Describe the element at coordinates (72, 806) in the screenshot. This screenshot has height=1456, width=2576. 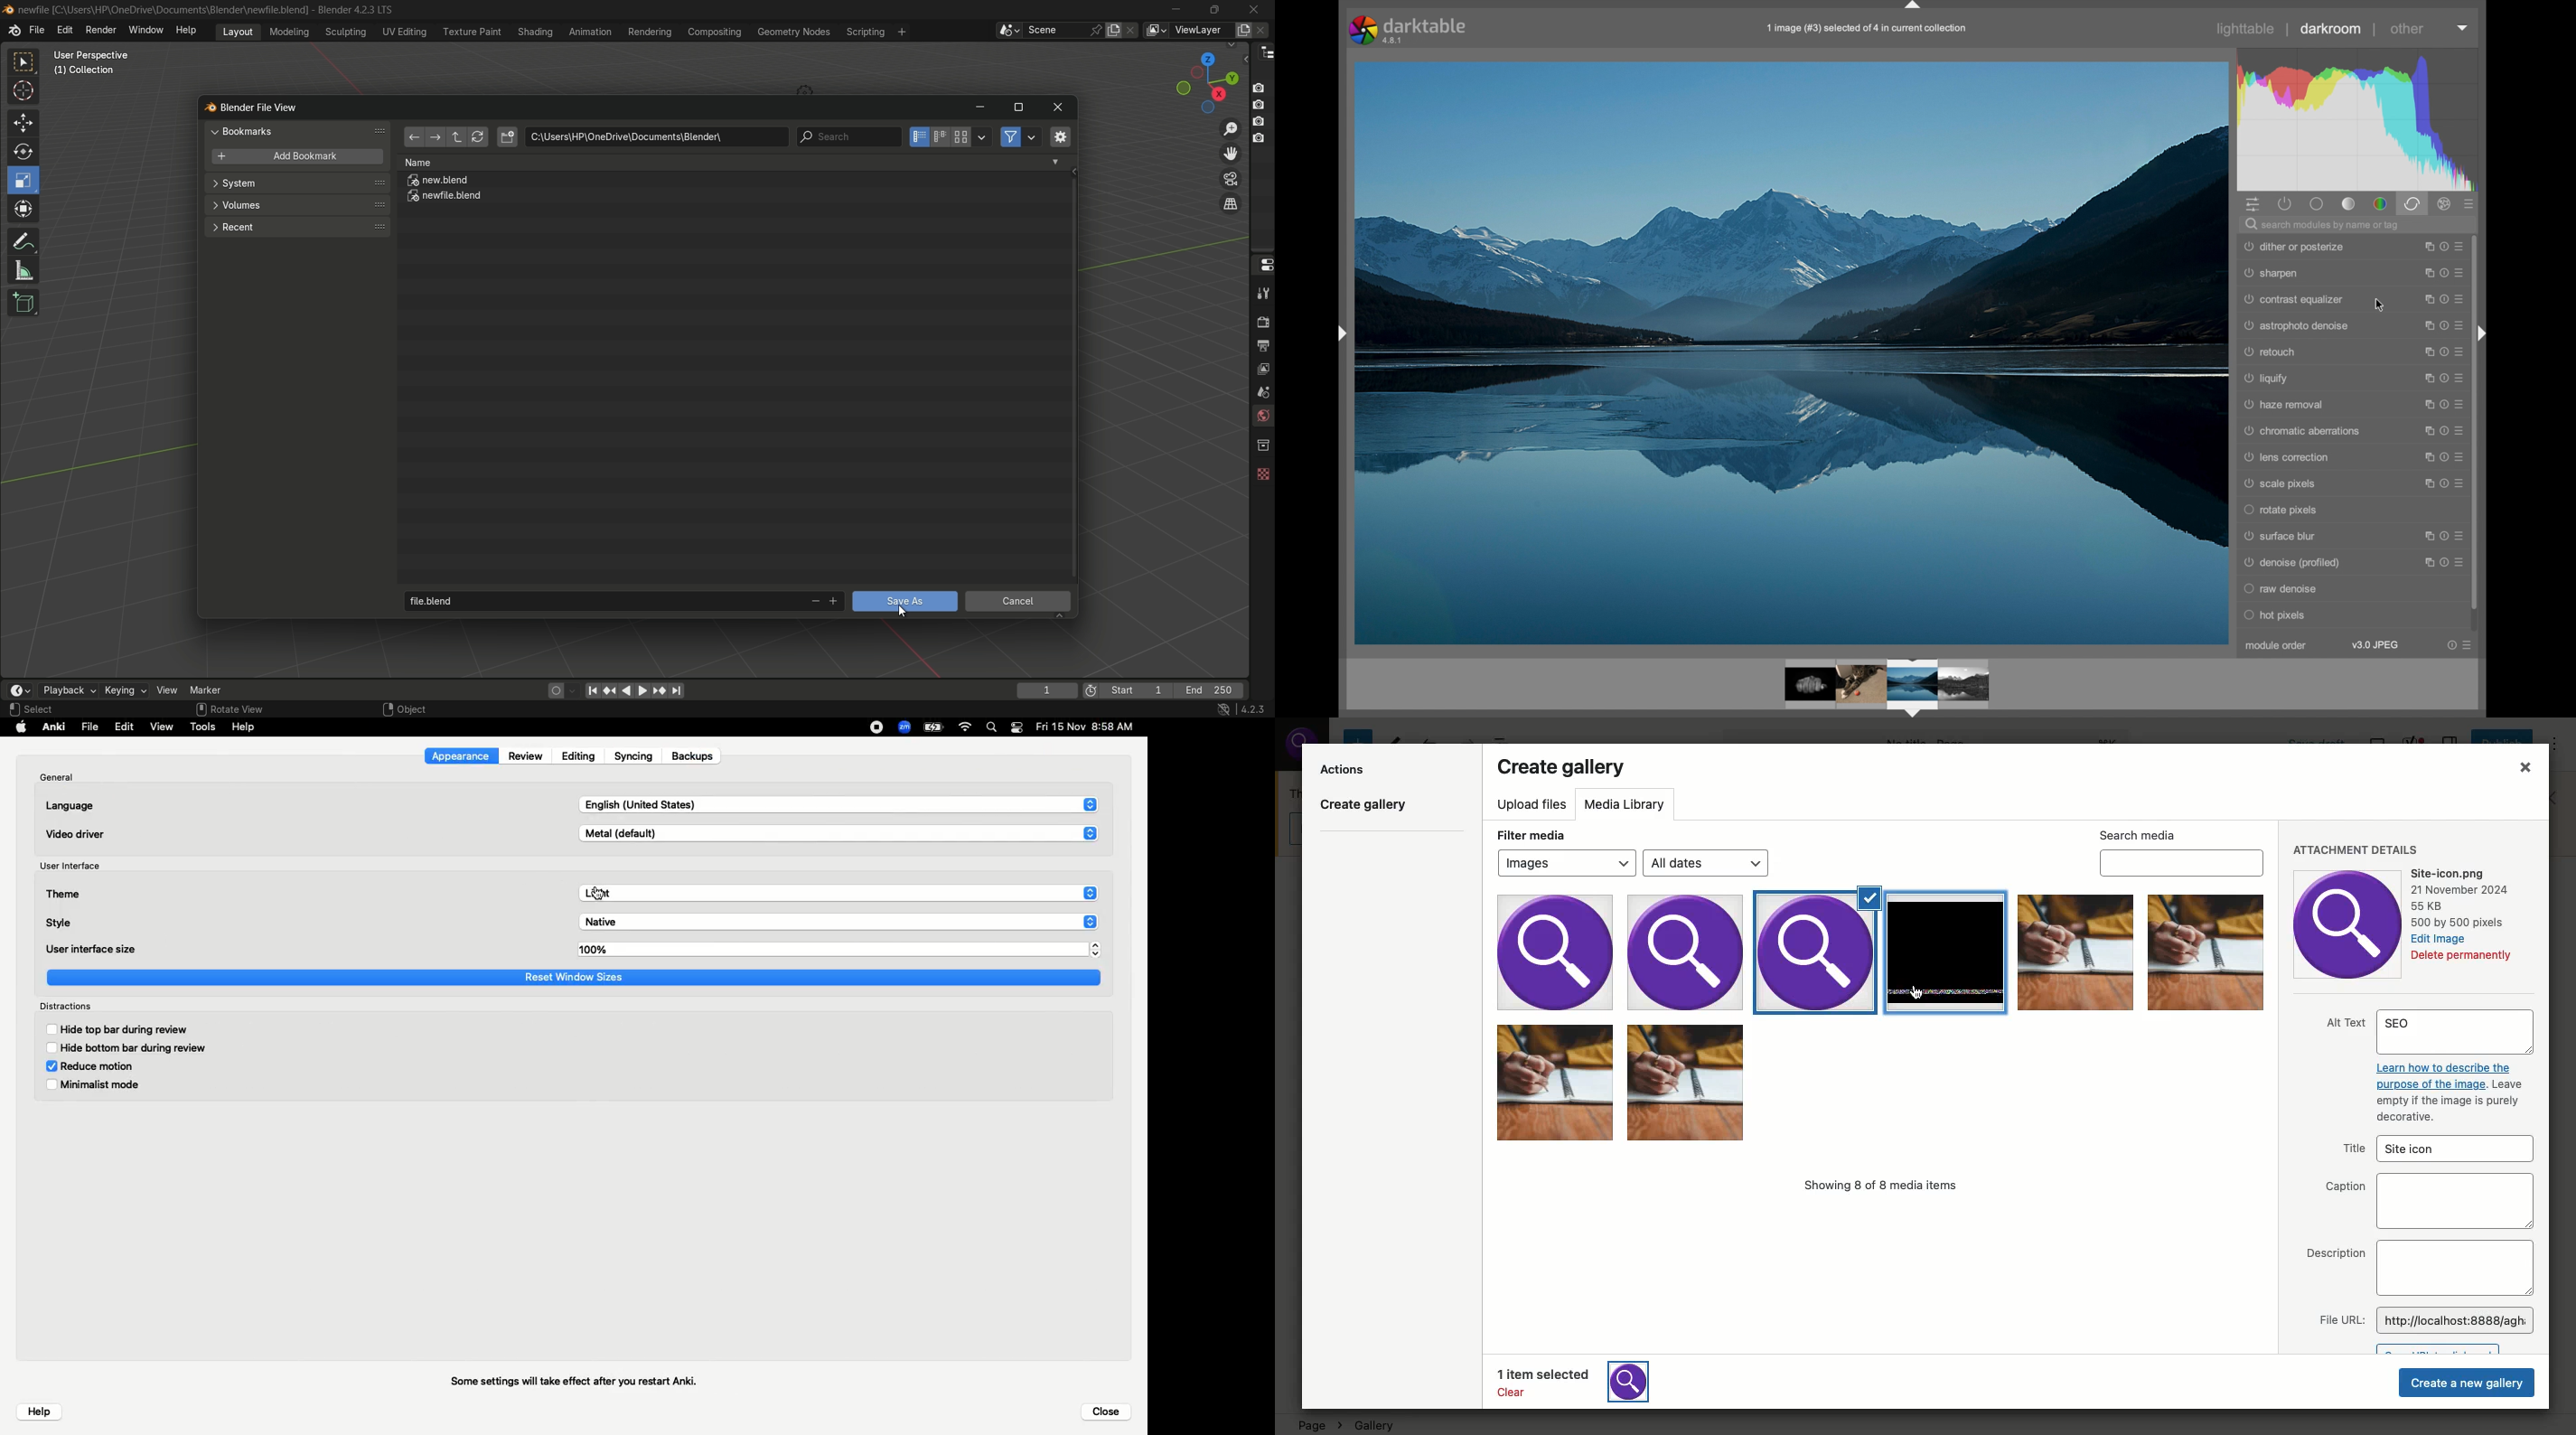
I see `Language` at that location.